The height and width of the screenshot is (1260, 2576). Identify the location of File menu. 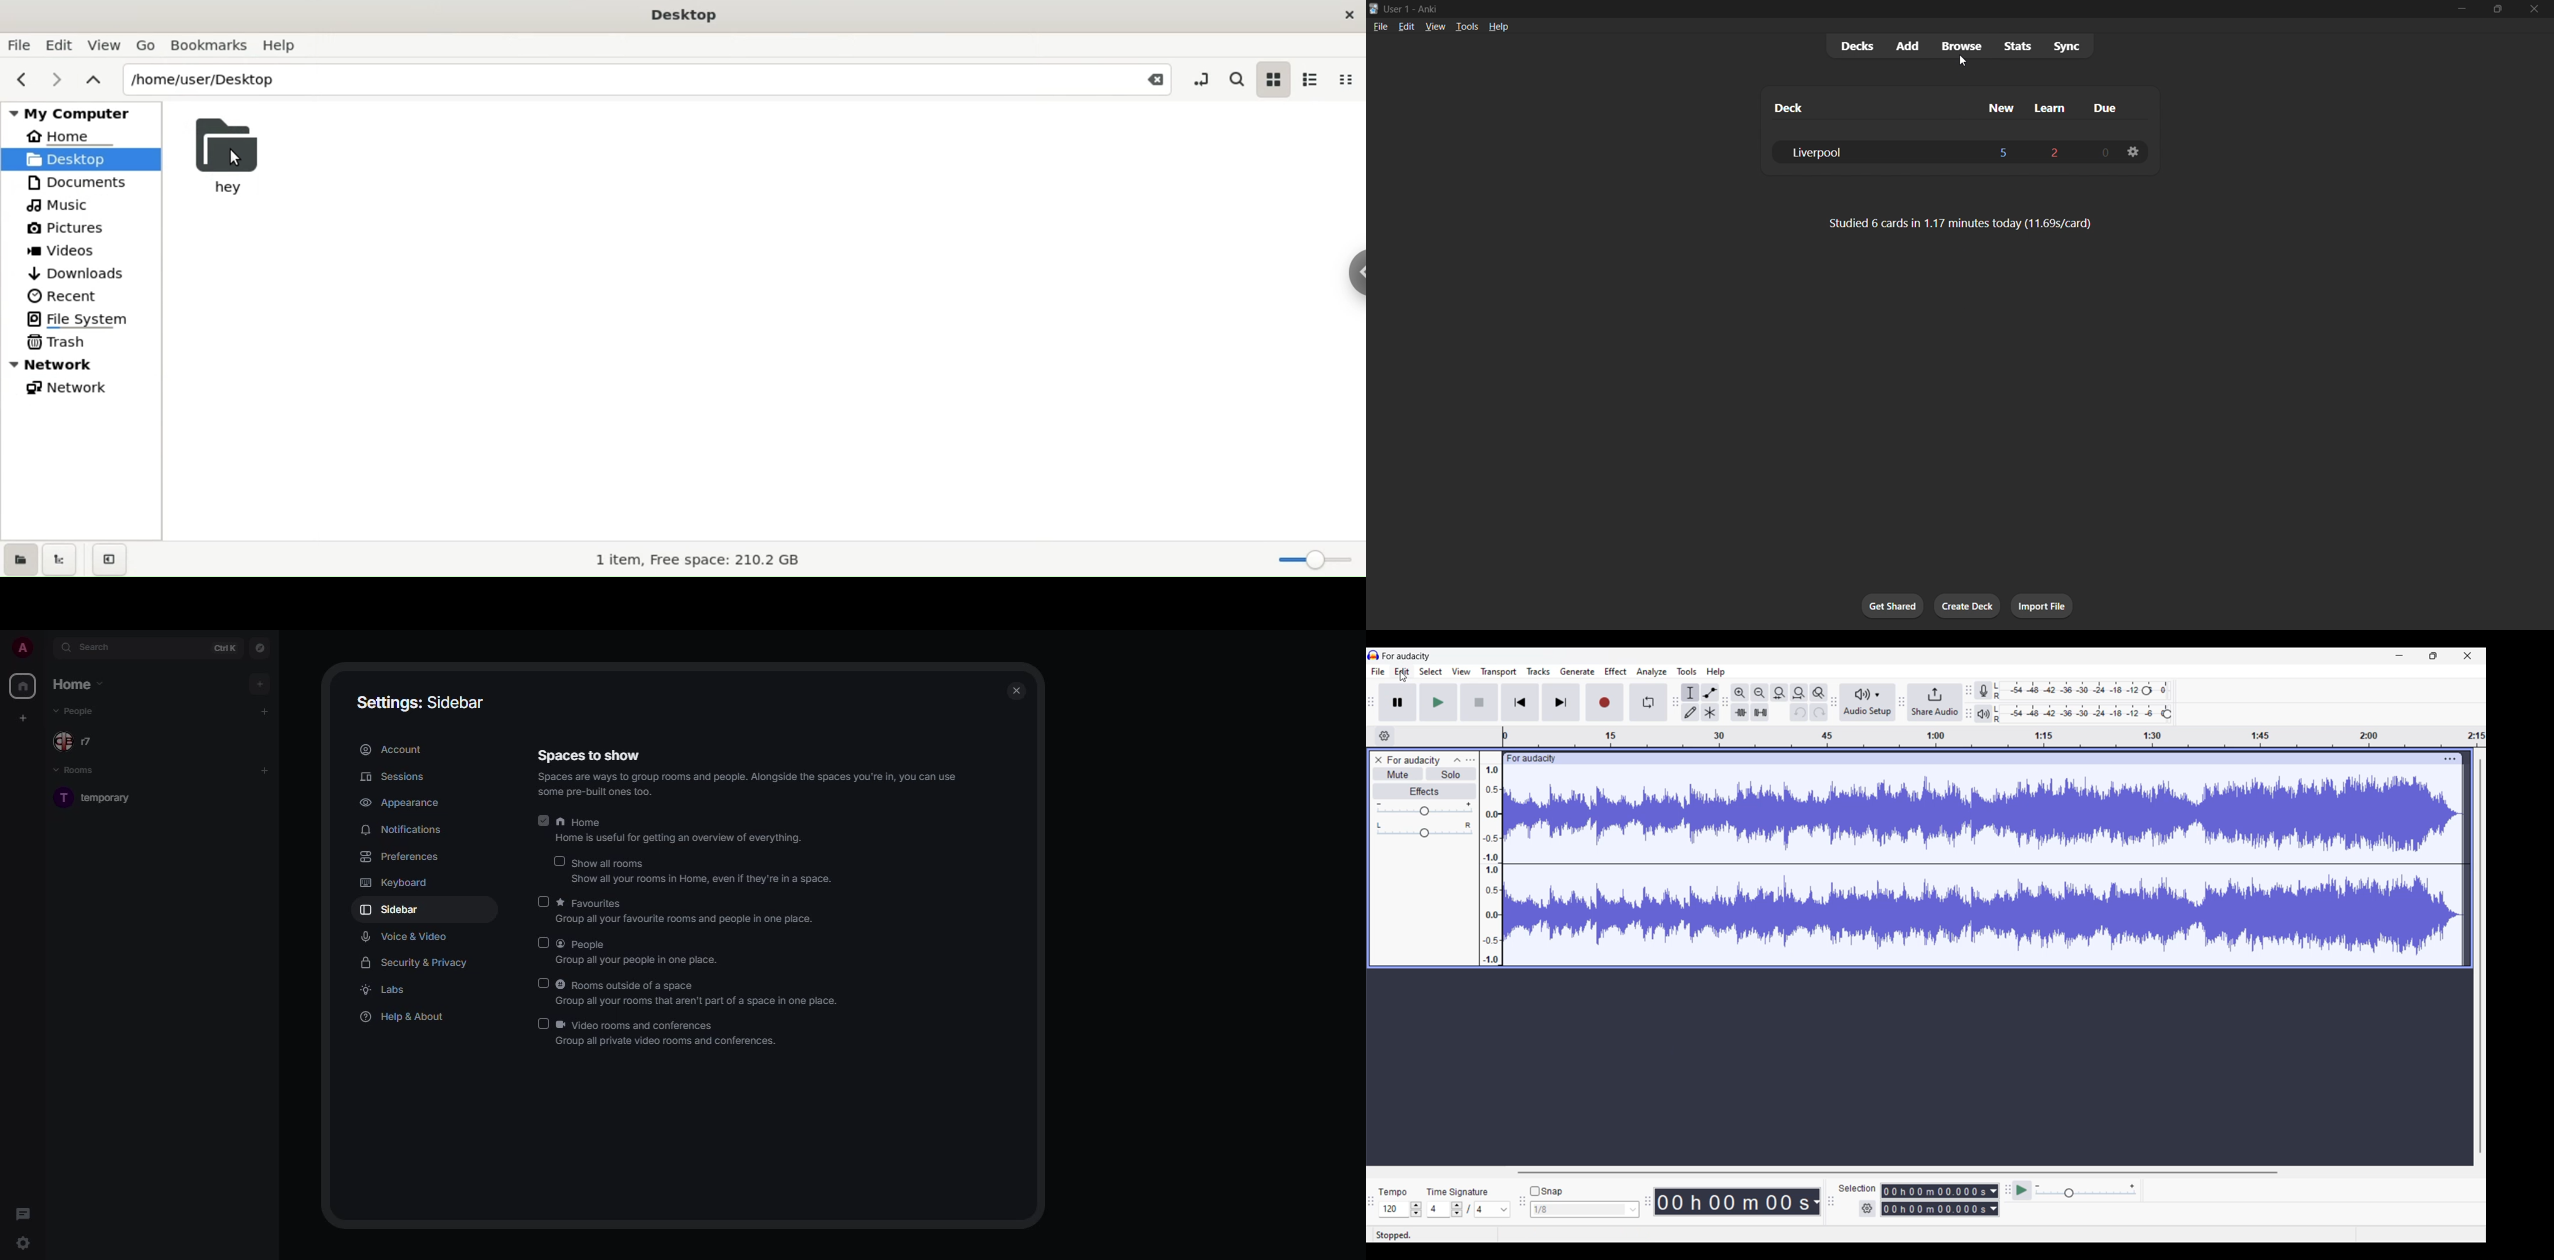
(1378, 671).